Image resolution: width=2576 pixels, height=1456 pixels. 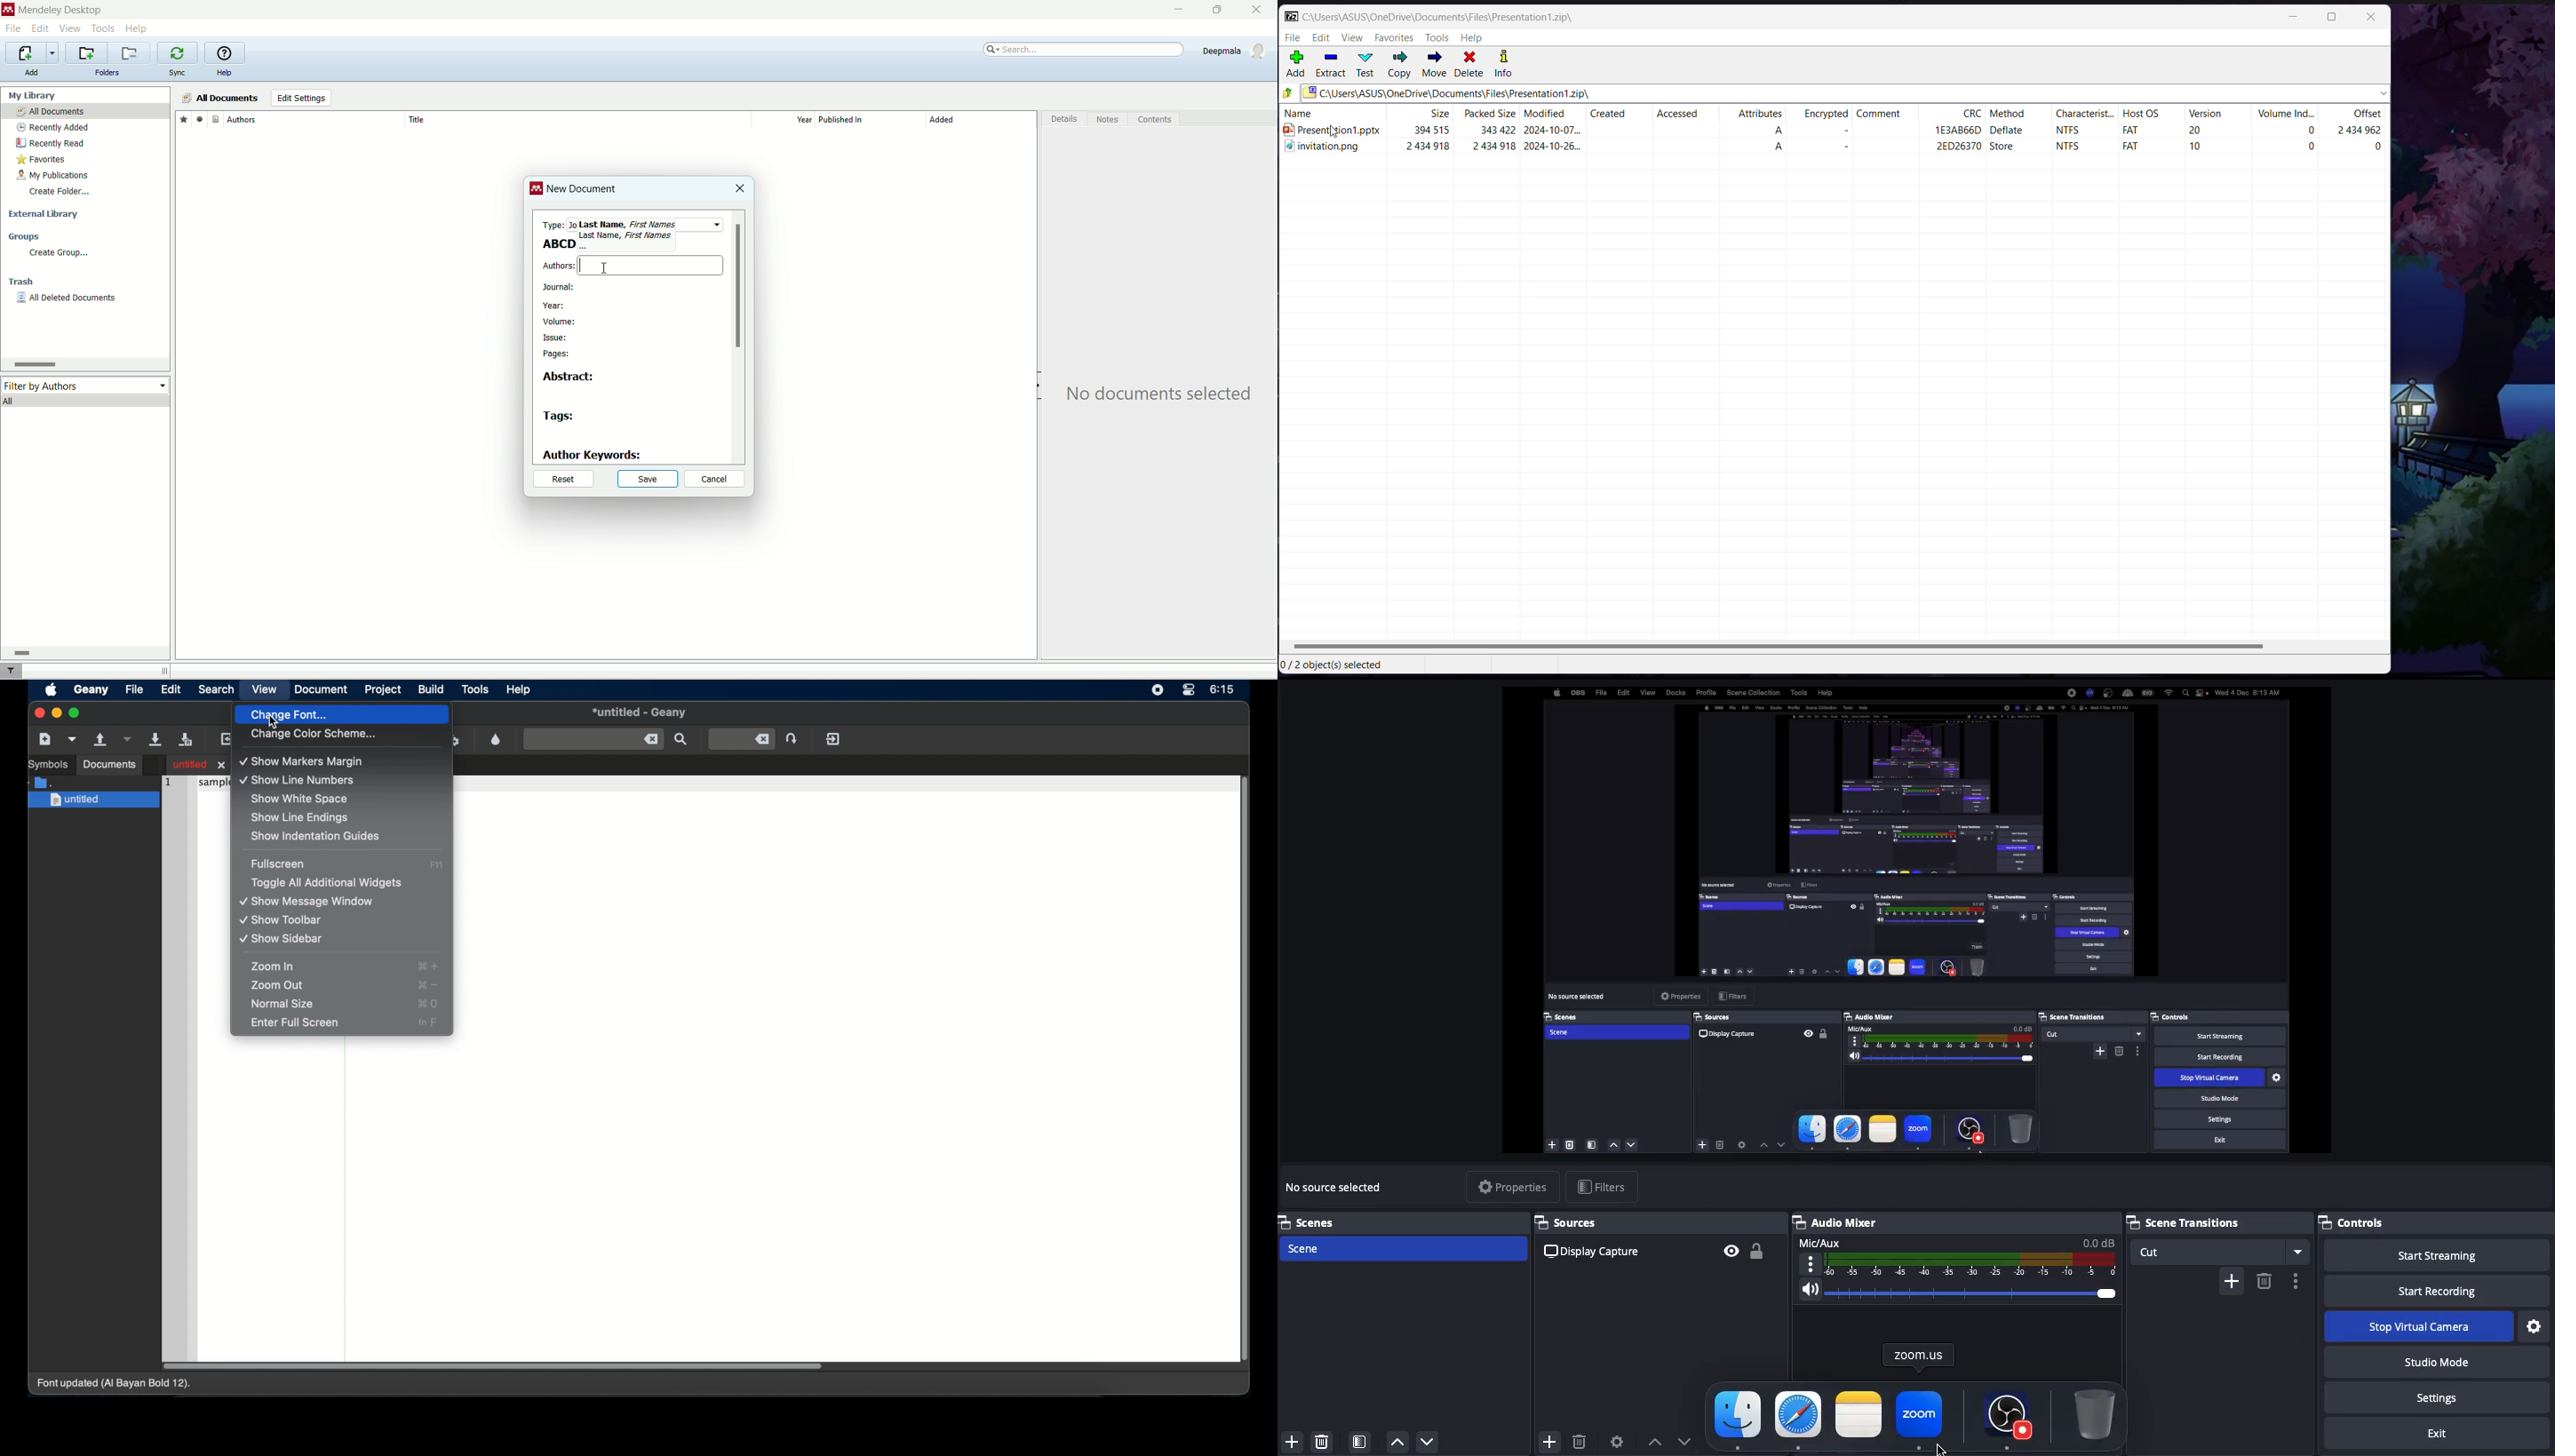 I want to click on Scene transitions, so click(x=2218, y=1221).